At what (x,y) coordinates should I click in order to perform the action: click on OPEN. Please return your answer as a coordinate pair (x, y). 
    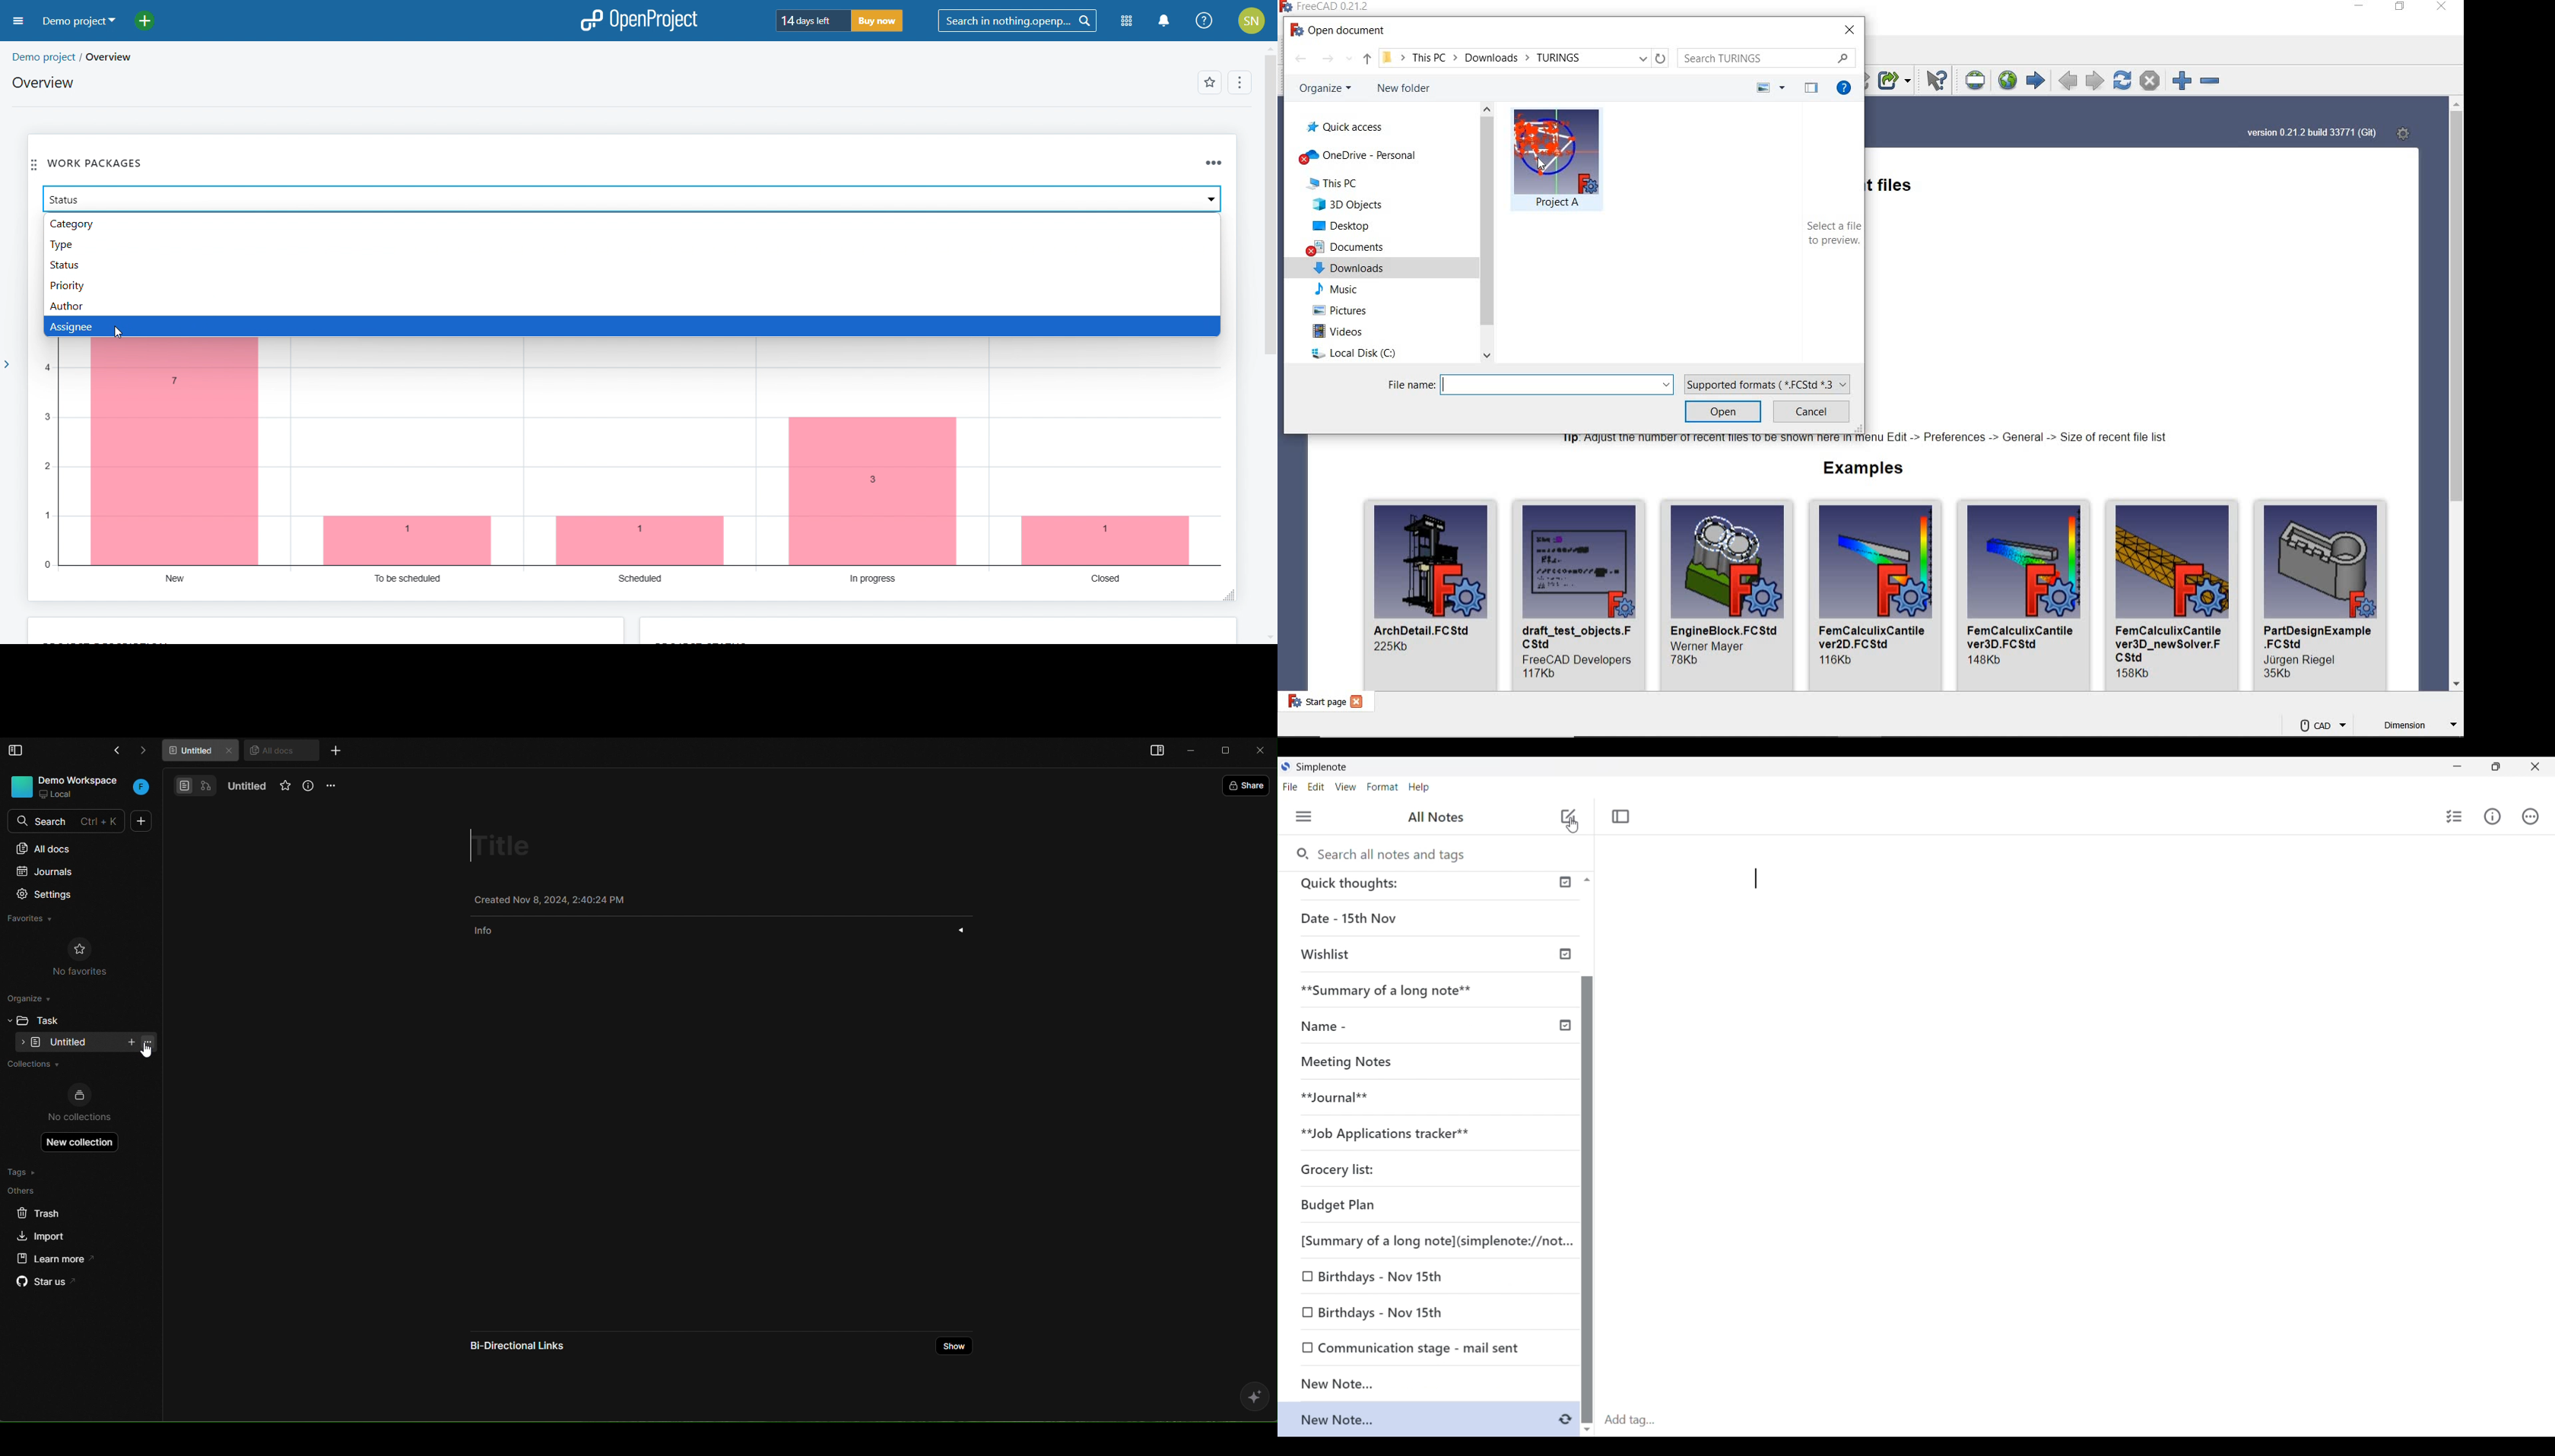
    Looking at the image, I should click on (1724, 411).